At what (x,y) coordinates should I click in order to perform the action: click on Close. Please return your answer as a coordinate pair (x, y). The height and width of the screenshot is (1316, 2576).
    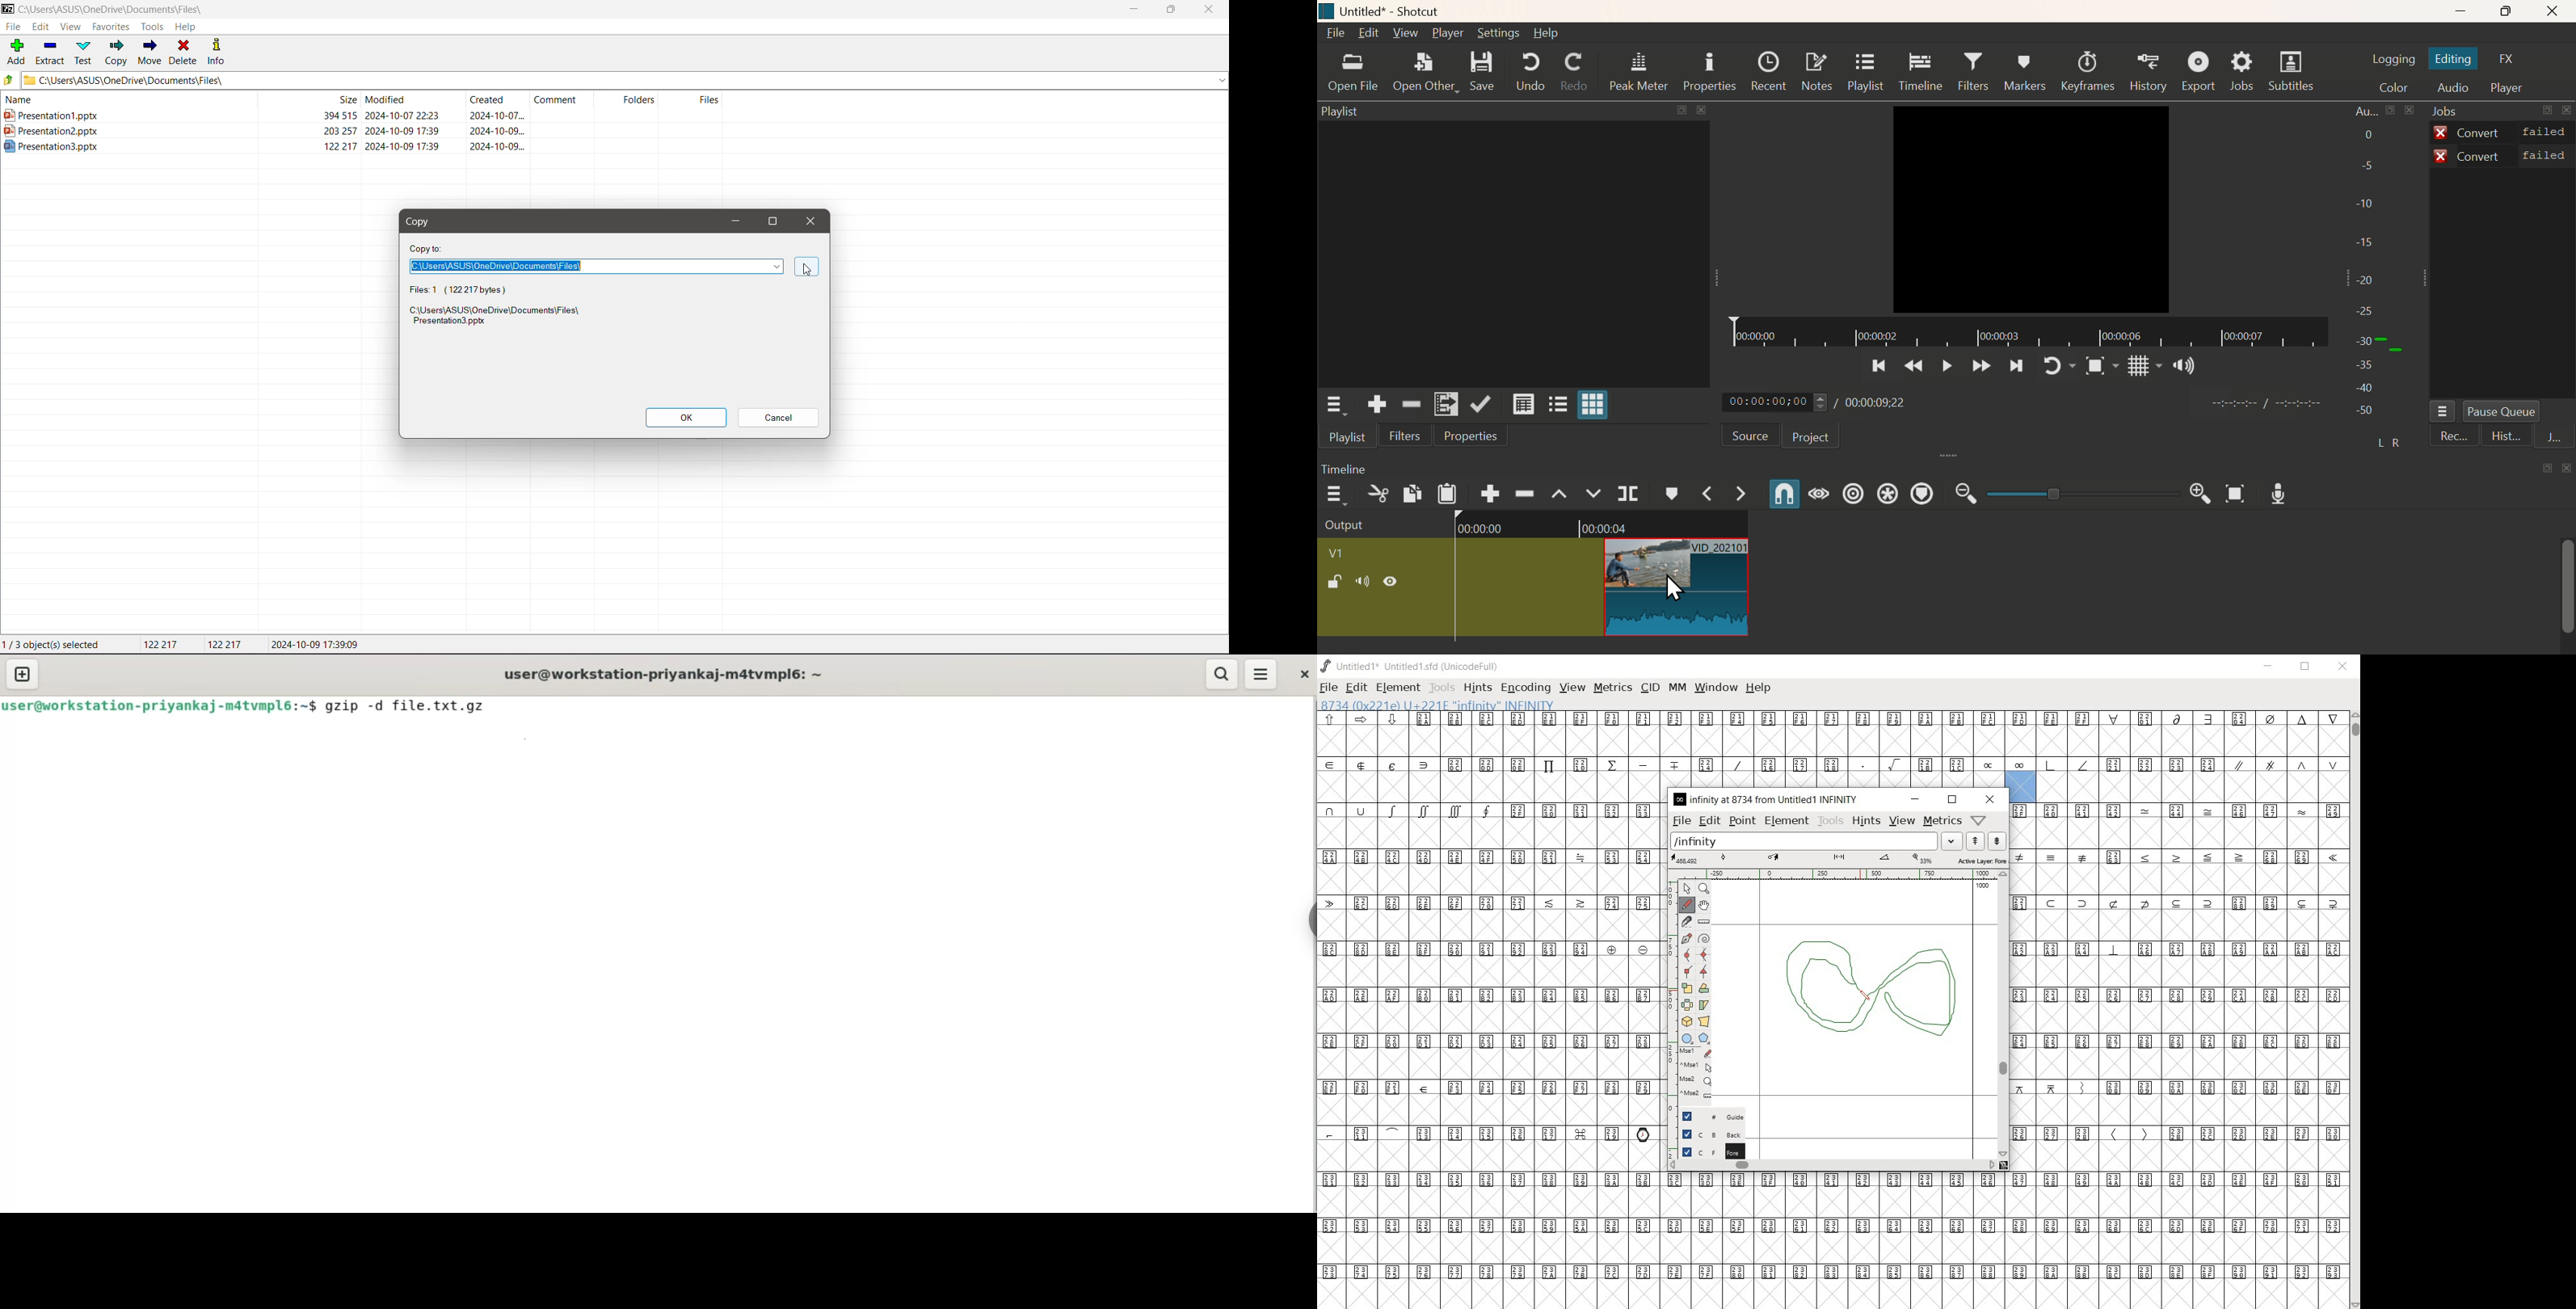
    Looking at the image, I should click on (2559, 11).